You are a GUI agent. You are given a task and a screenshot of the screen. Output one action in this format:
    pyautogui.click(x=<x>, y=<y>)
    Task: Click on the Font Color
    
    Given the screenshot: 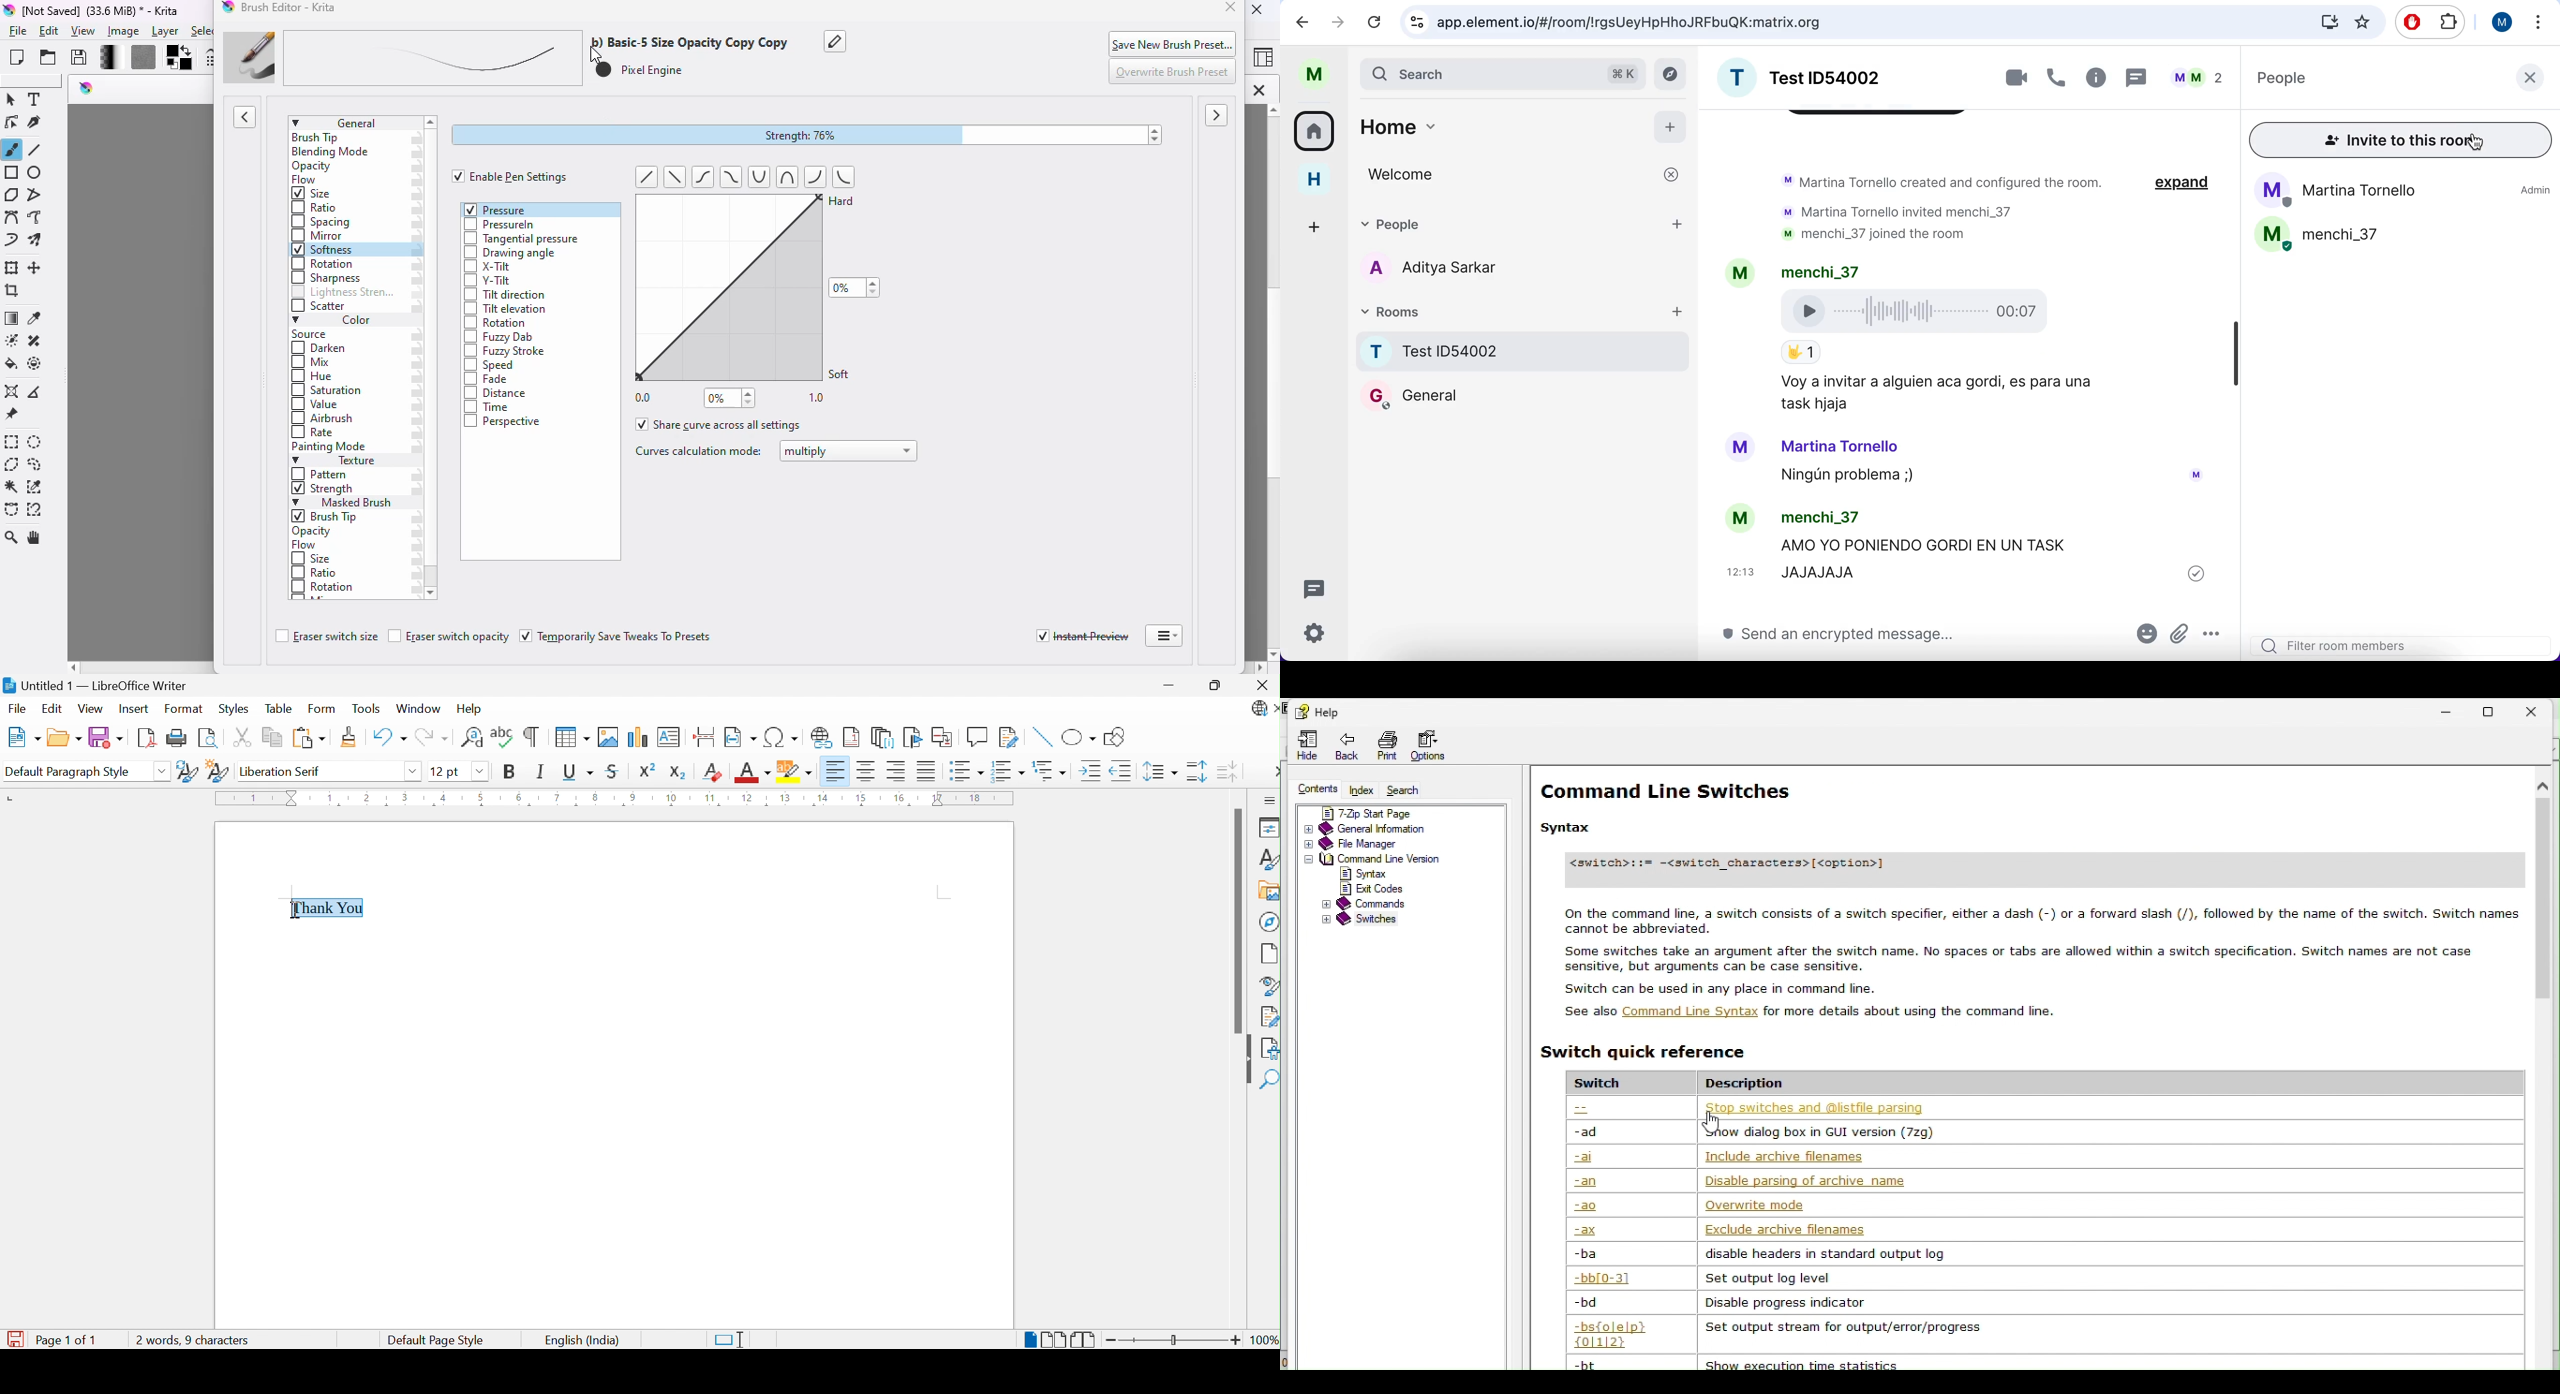 What is the action you would take?
    pyautogui.click(x=754, y=774)
    